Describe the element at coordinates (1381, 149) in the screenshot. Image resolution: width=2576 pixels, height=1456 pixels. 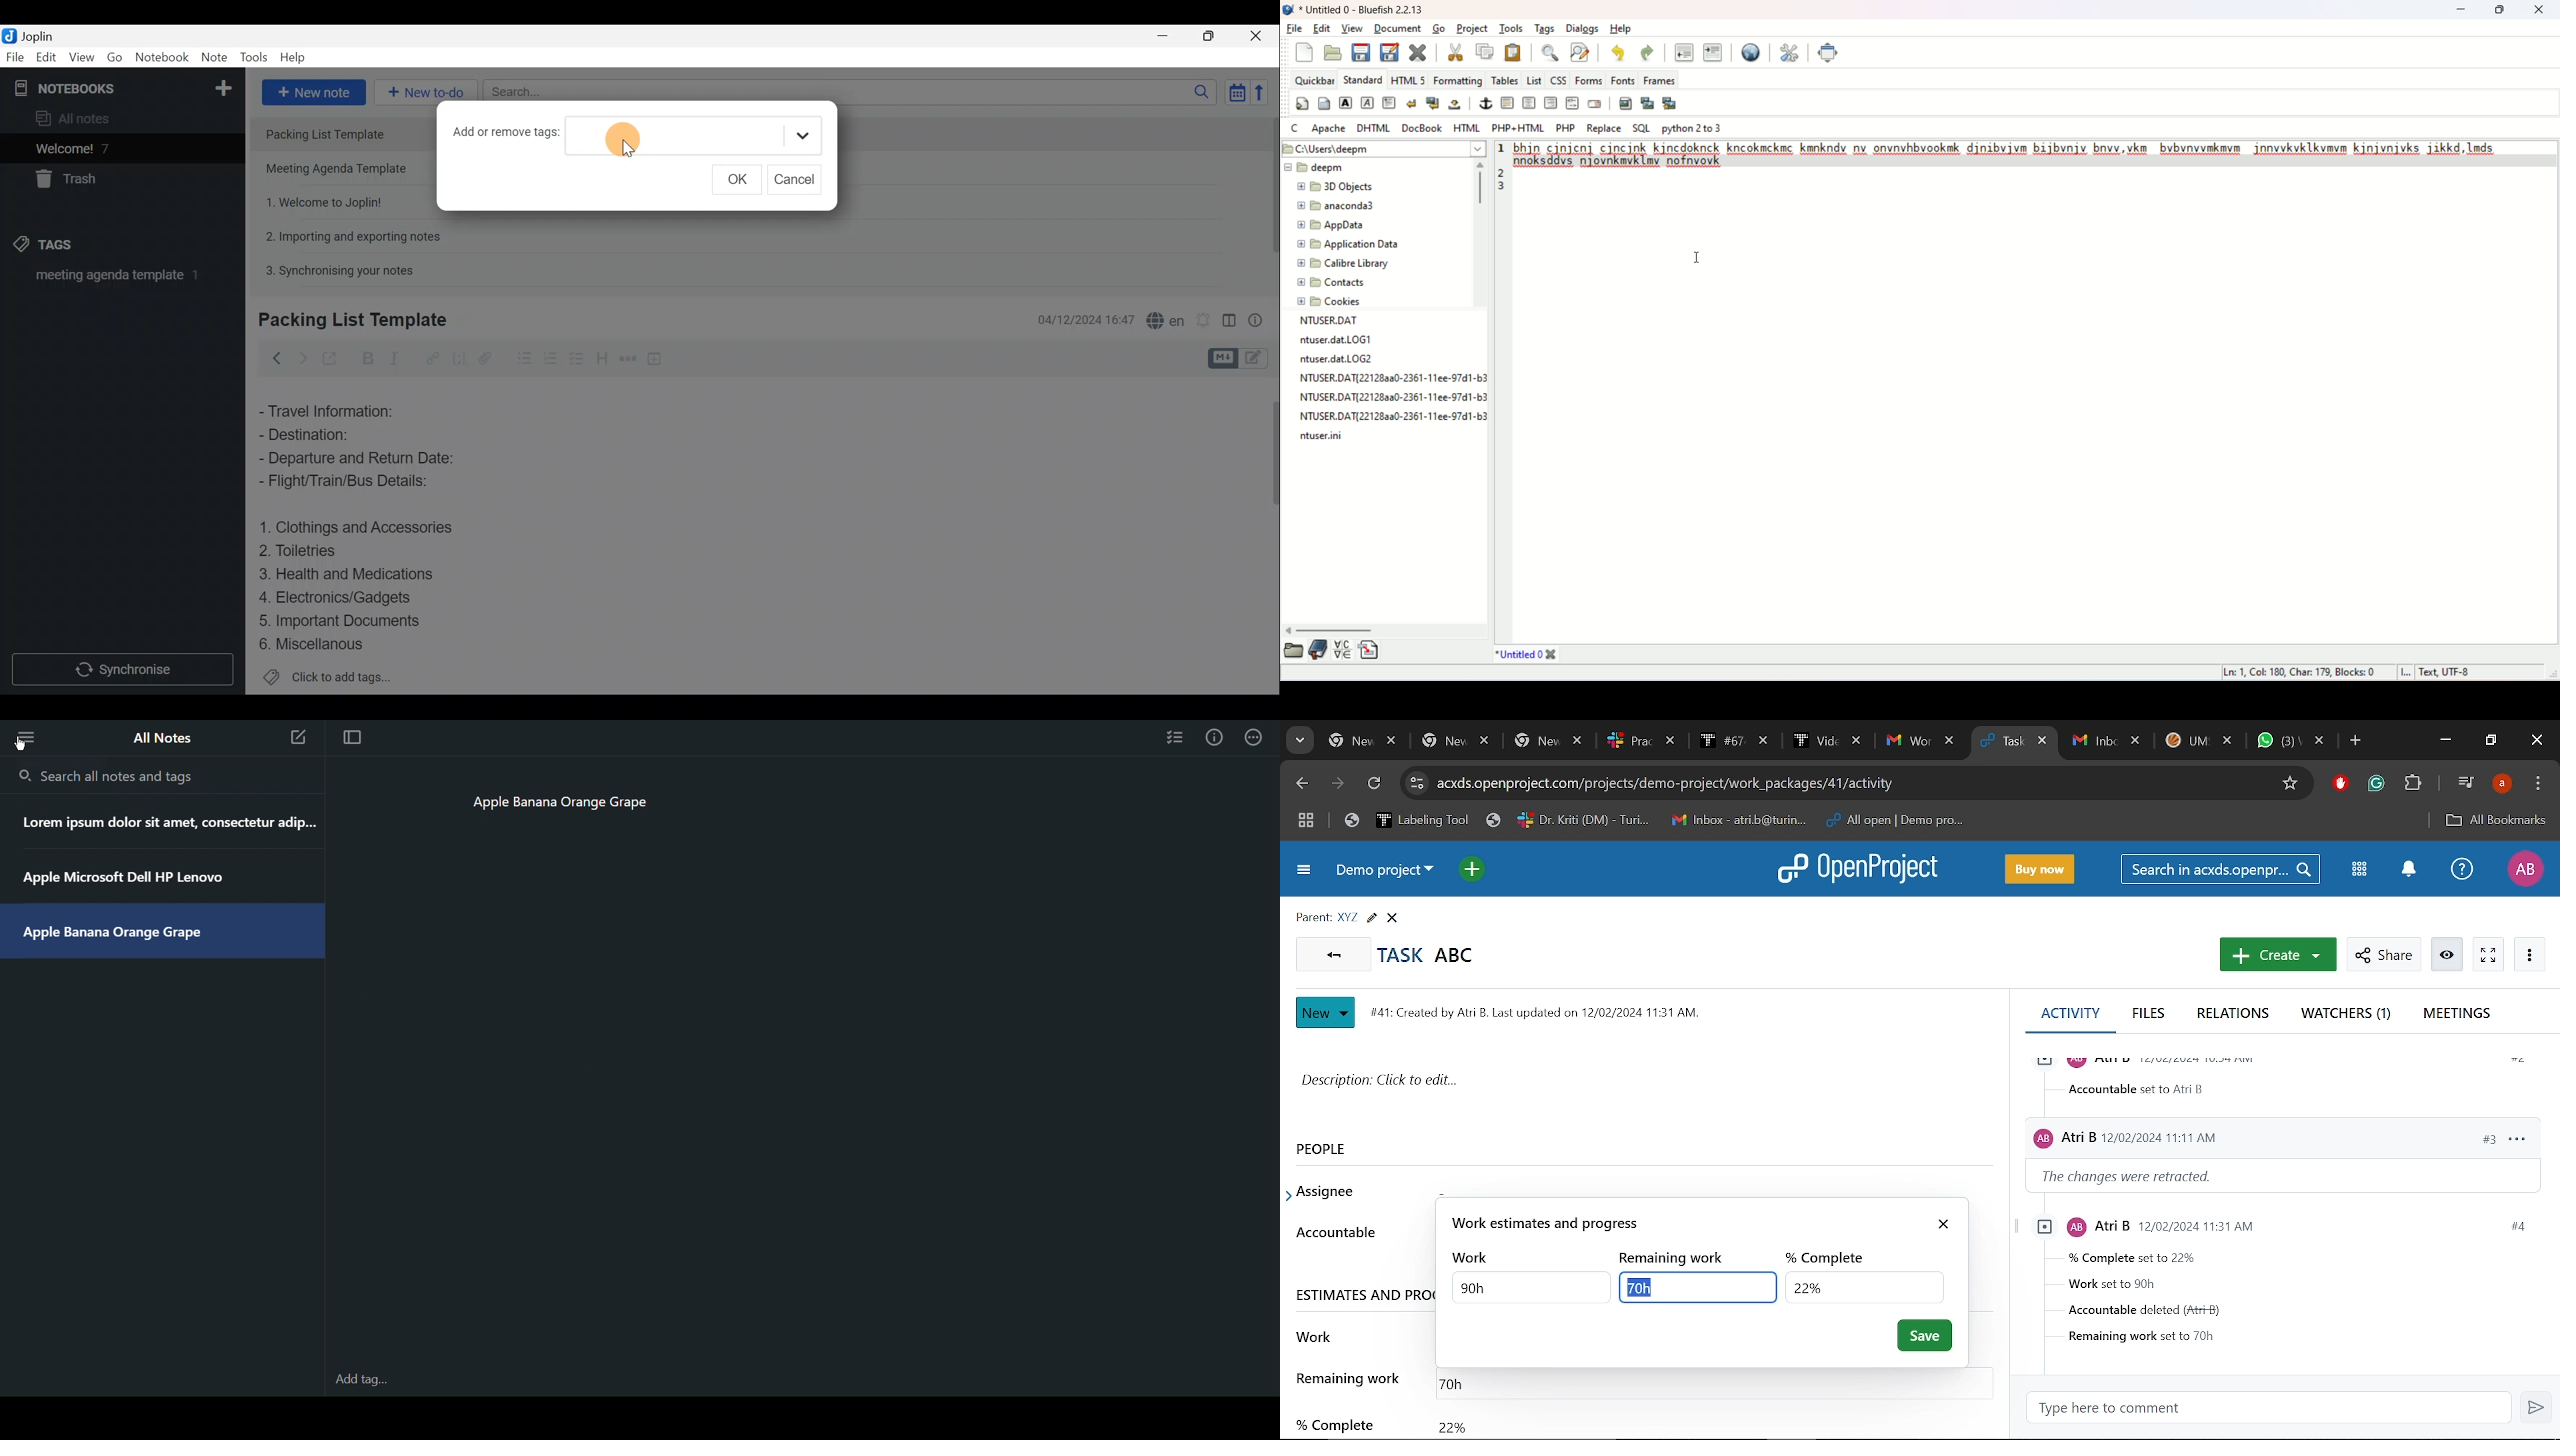
I see `location` at that location.